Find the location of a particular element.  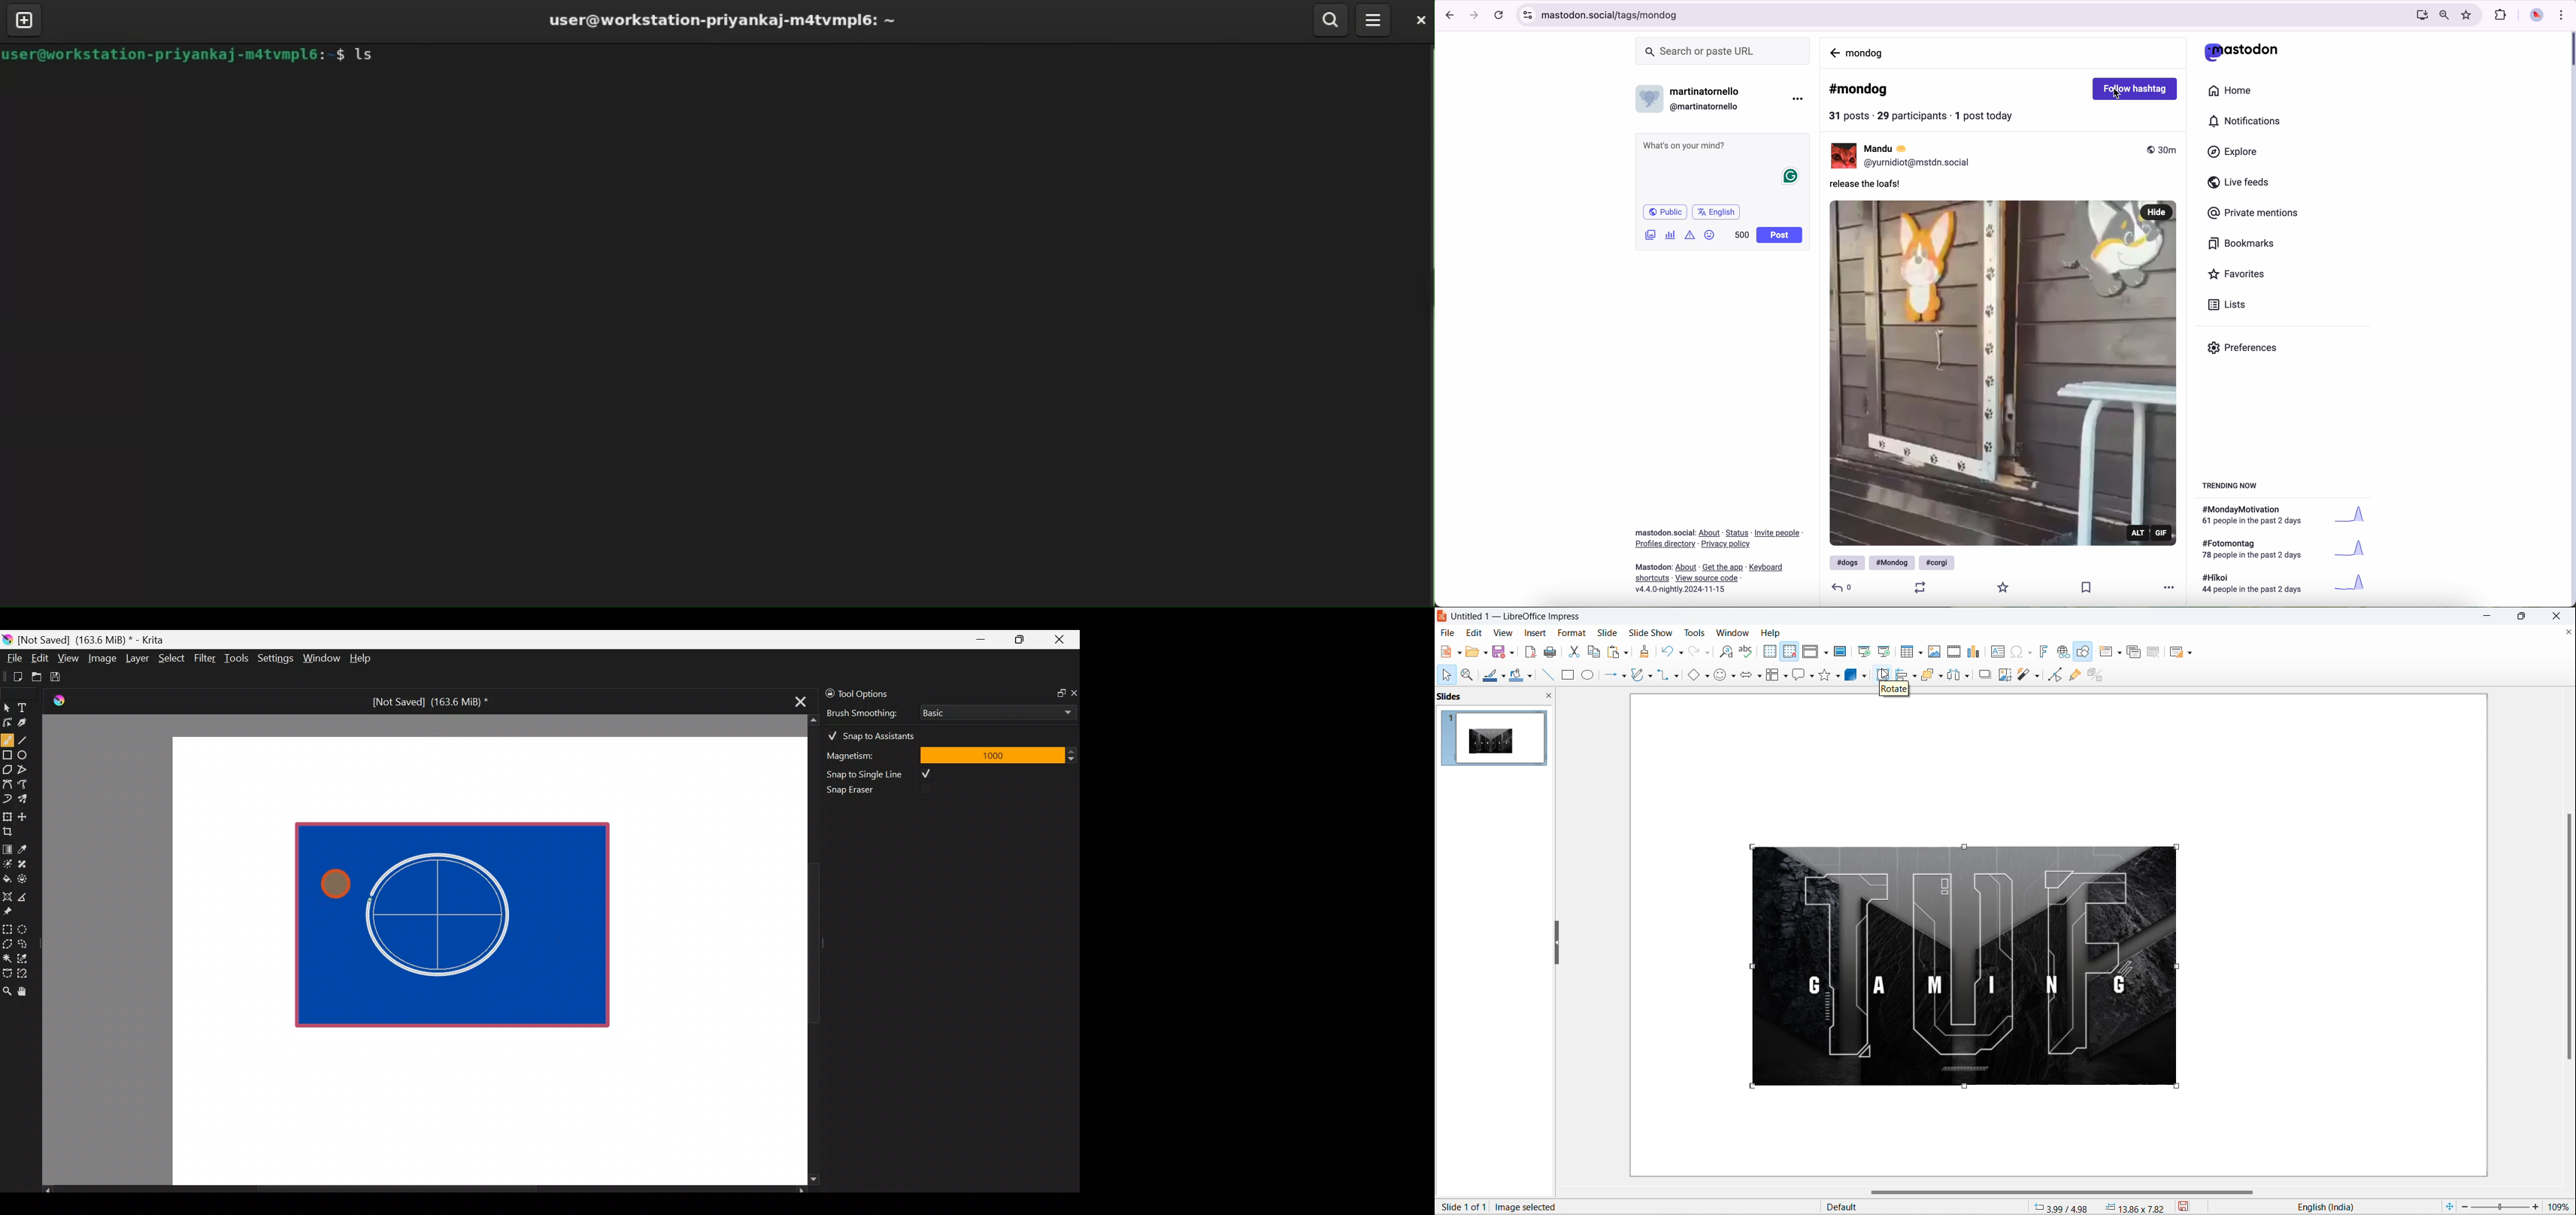

vertical scroll bar is located at coordinates (2569, 935).